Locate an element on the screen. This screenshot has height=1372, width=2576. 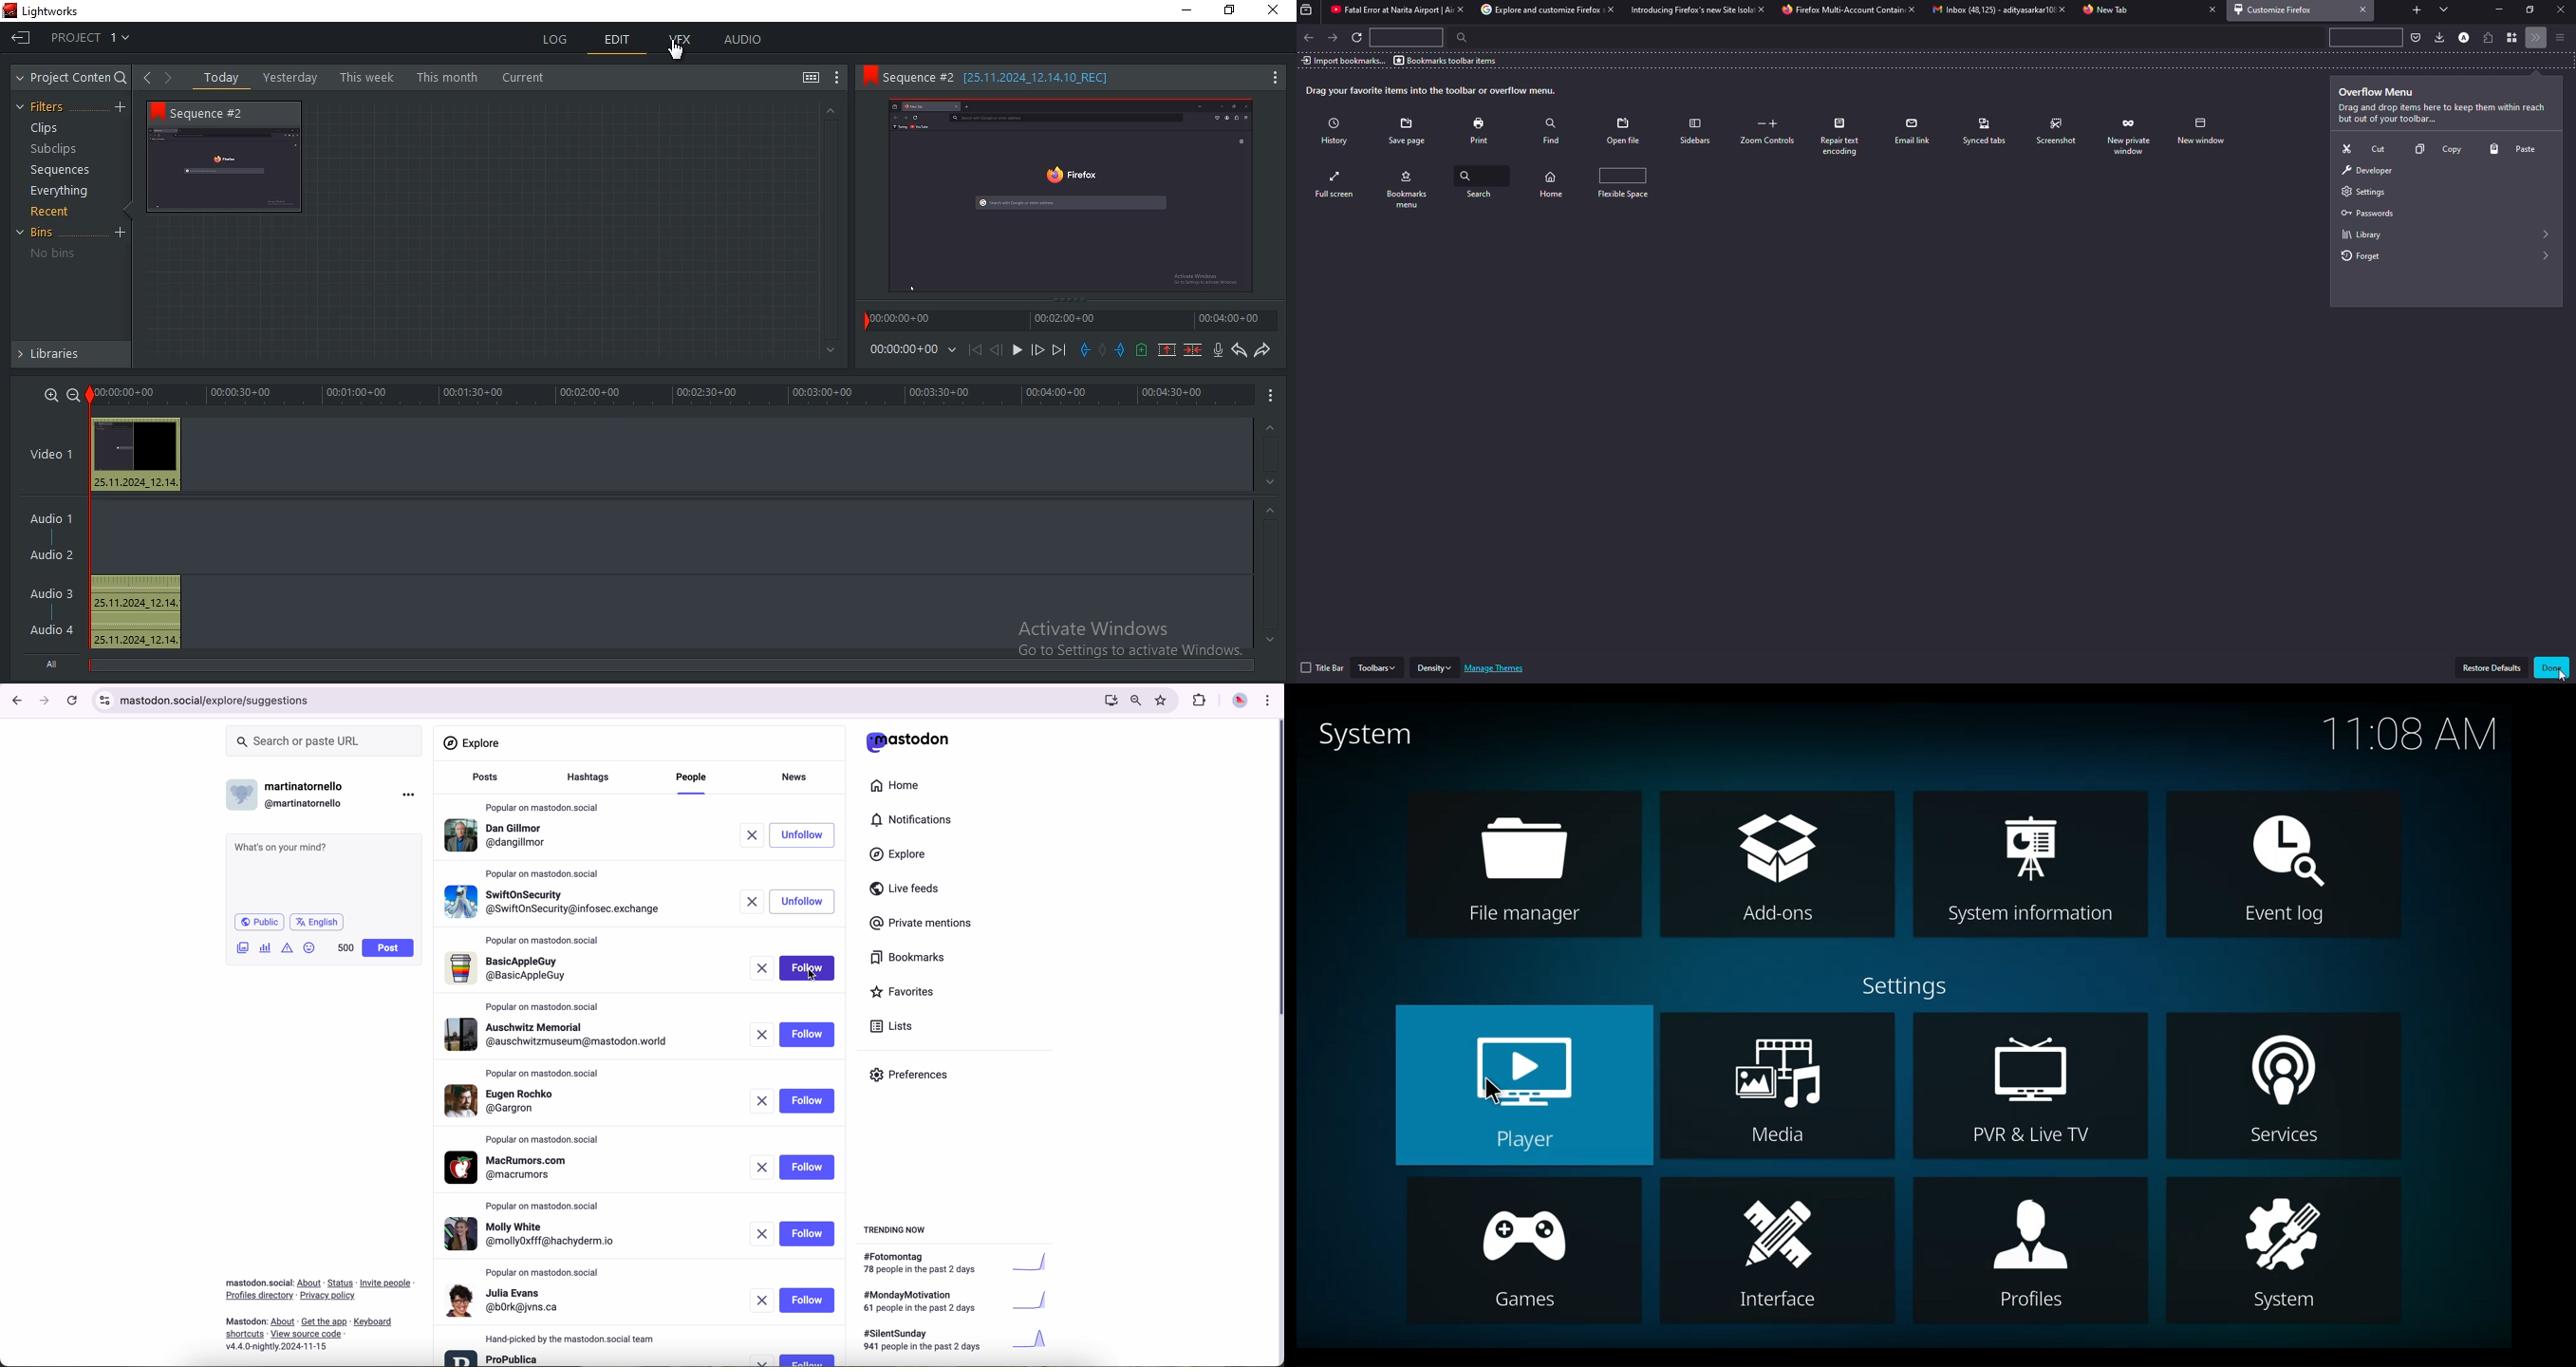
timeline is located at coordinates (1073, 317).